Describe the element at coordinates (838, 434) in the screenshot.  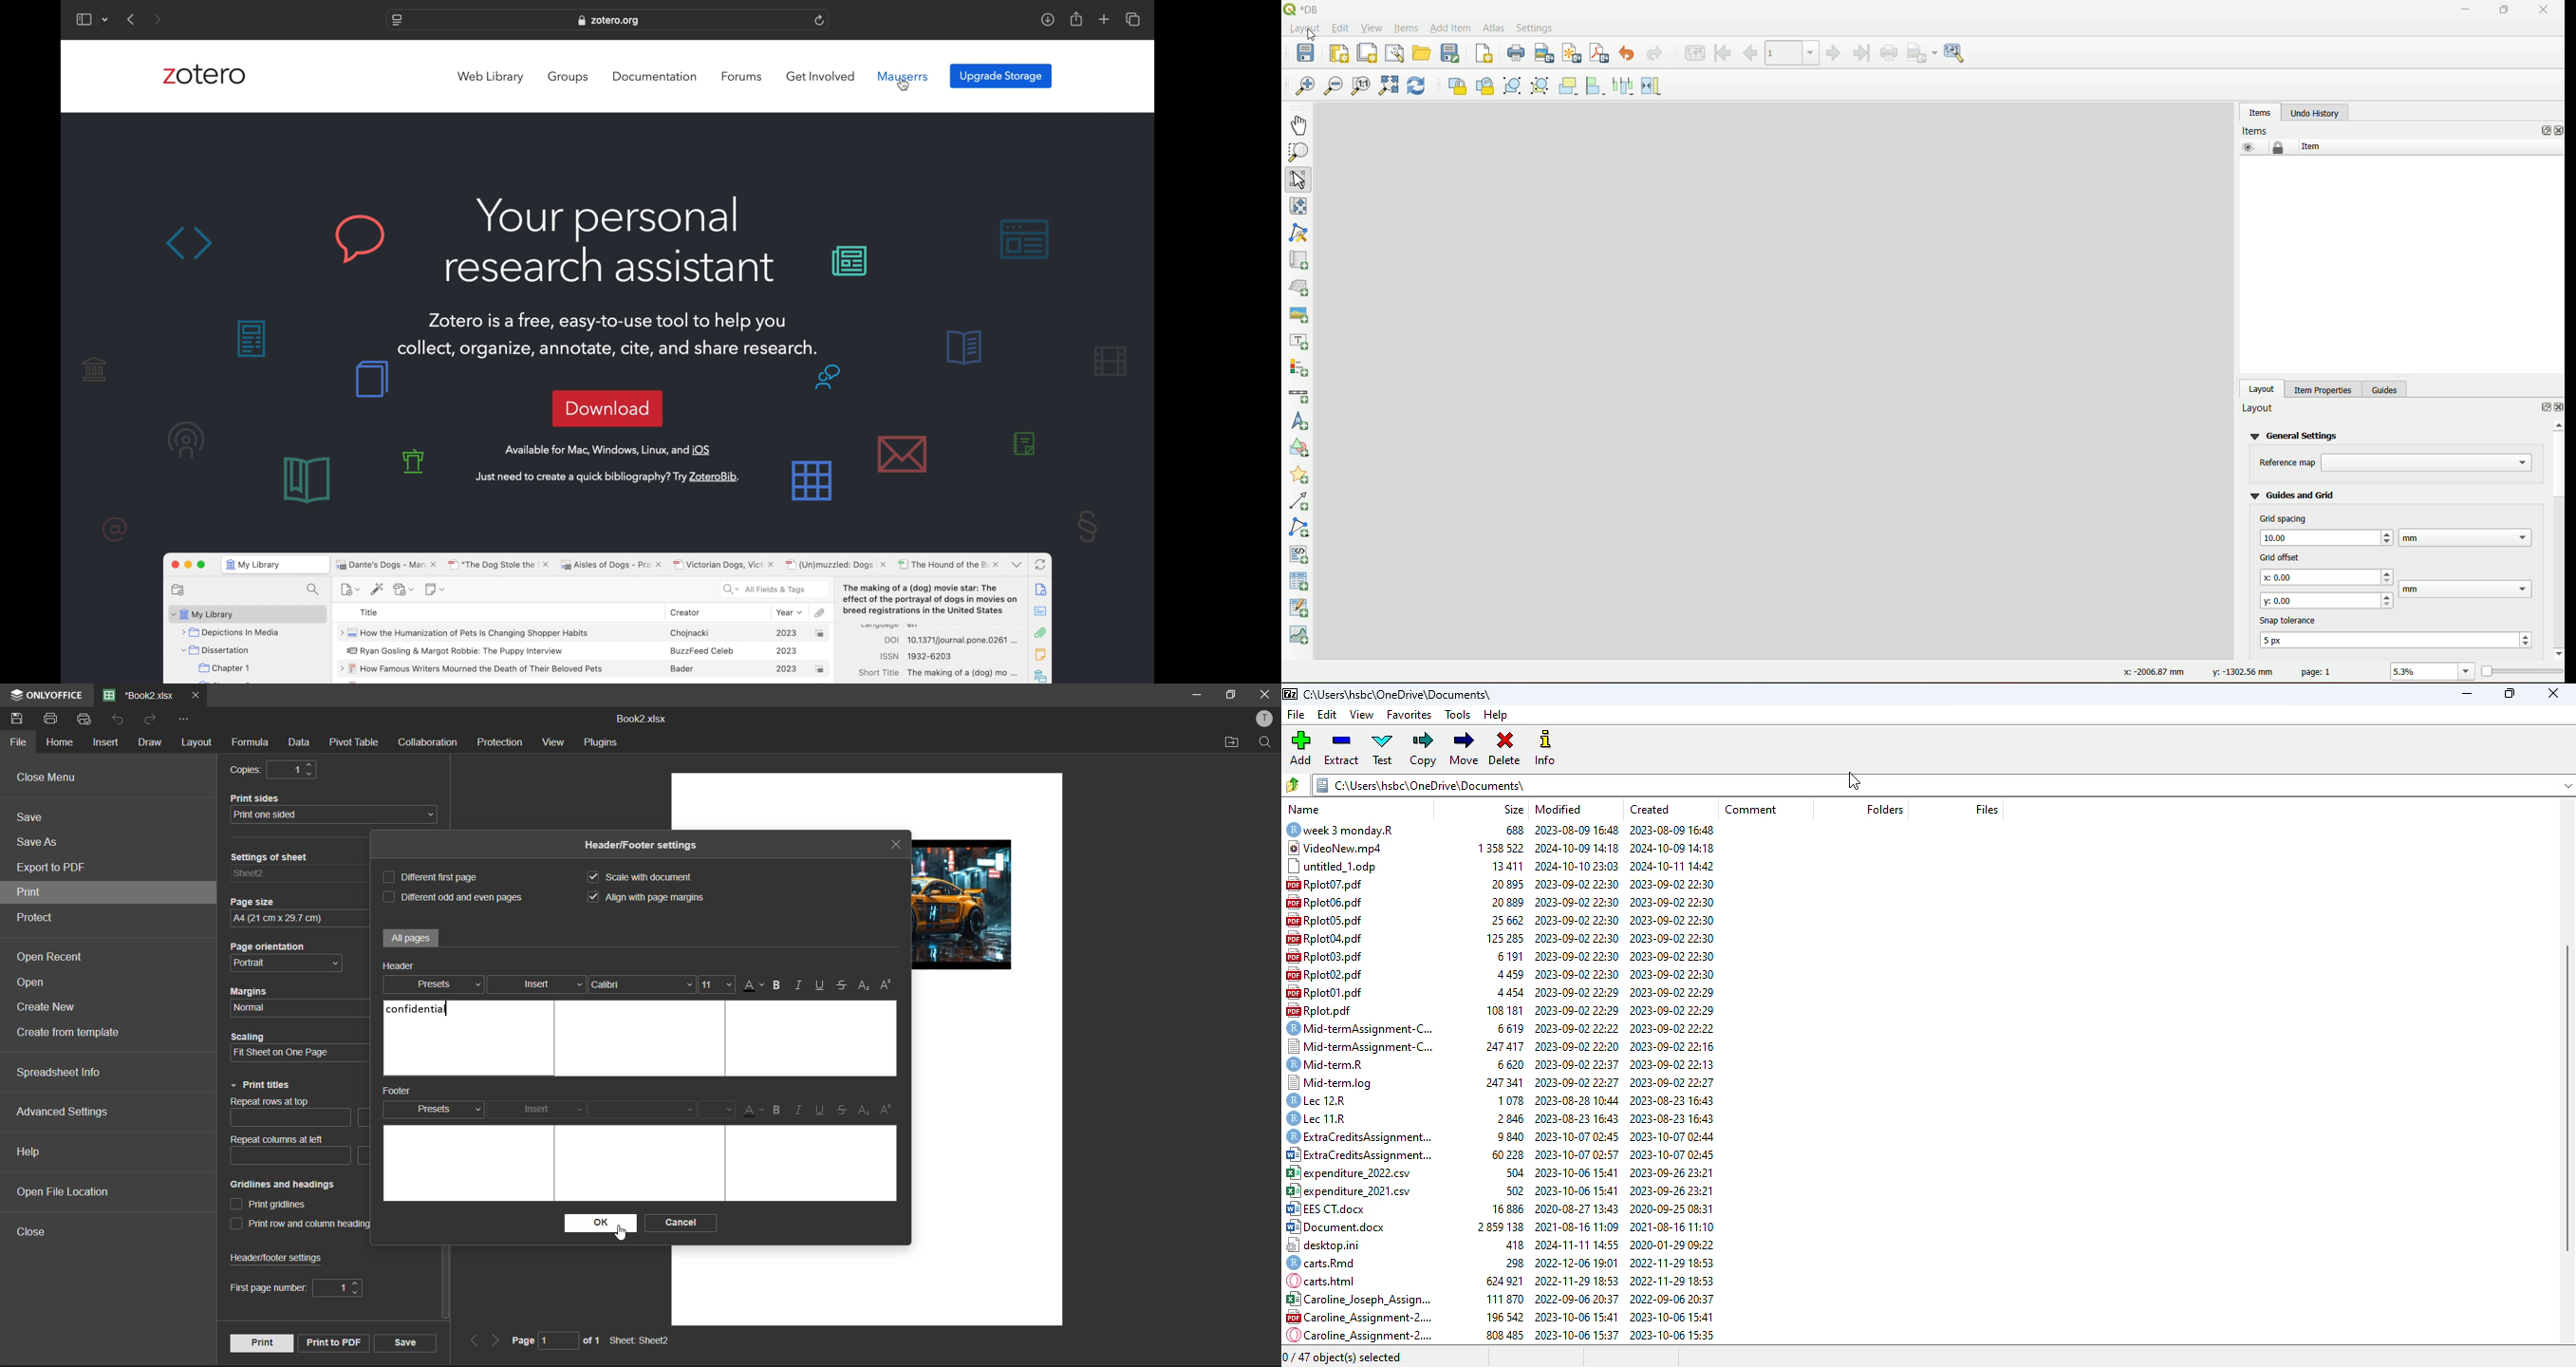
I see `background graphics` at that location.